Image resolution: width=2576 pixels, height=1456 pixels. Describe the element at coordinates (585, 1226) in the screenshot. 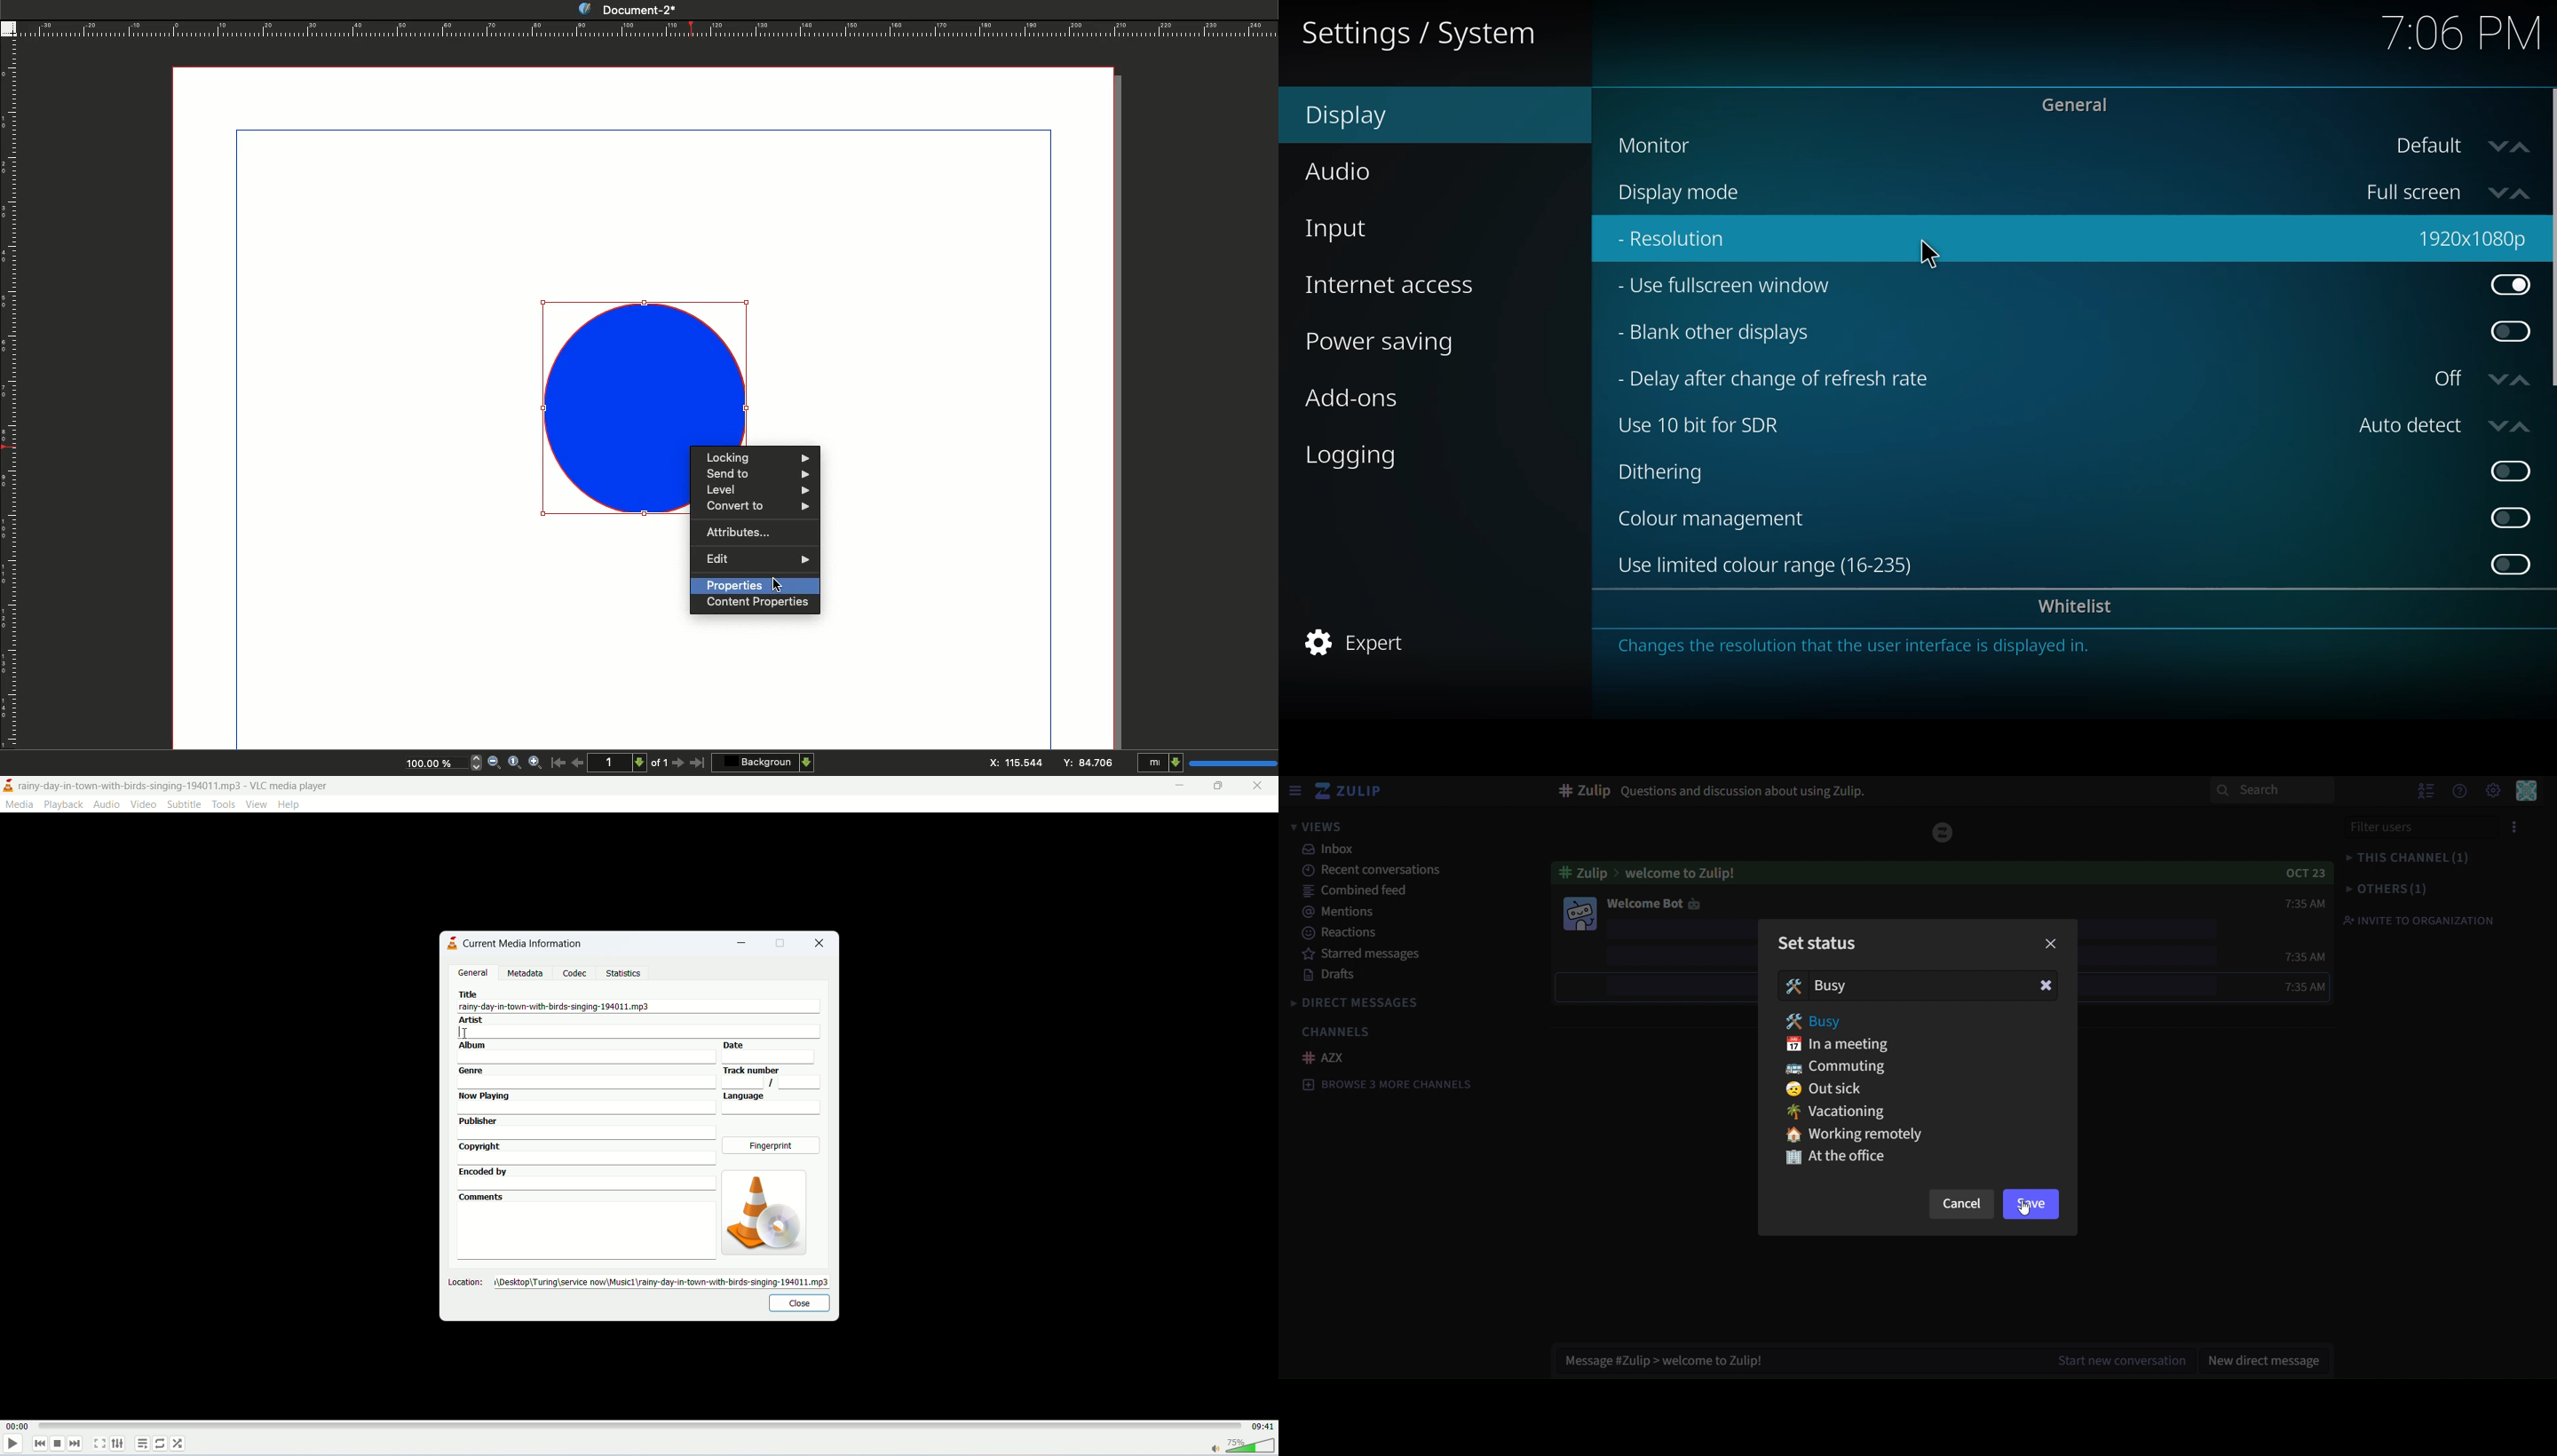

I see `comments` at that location.